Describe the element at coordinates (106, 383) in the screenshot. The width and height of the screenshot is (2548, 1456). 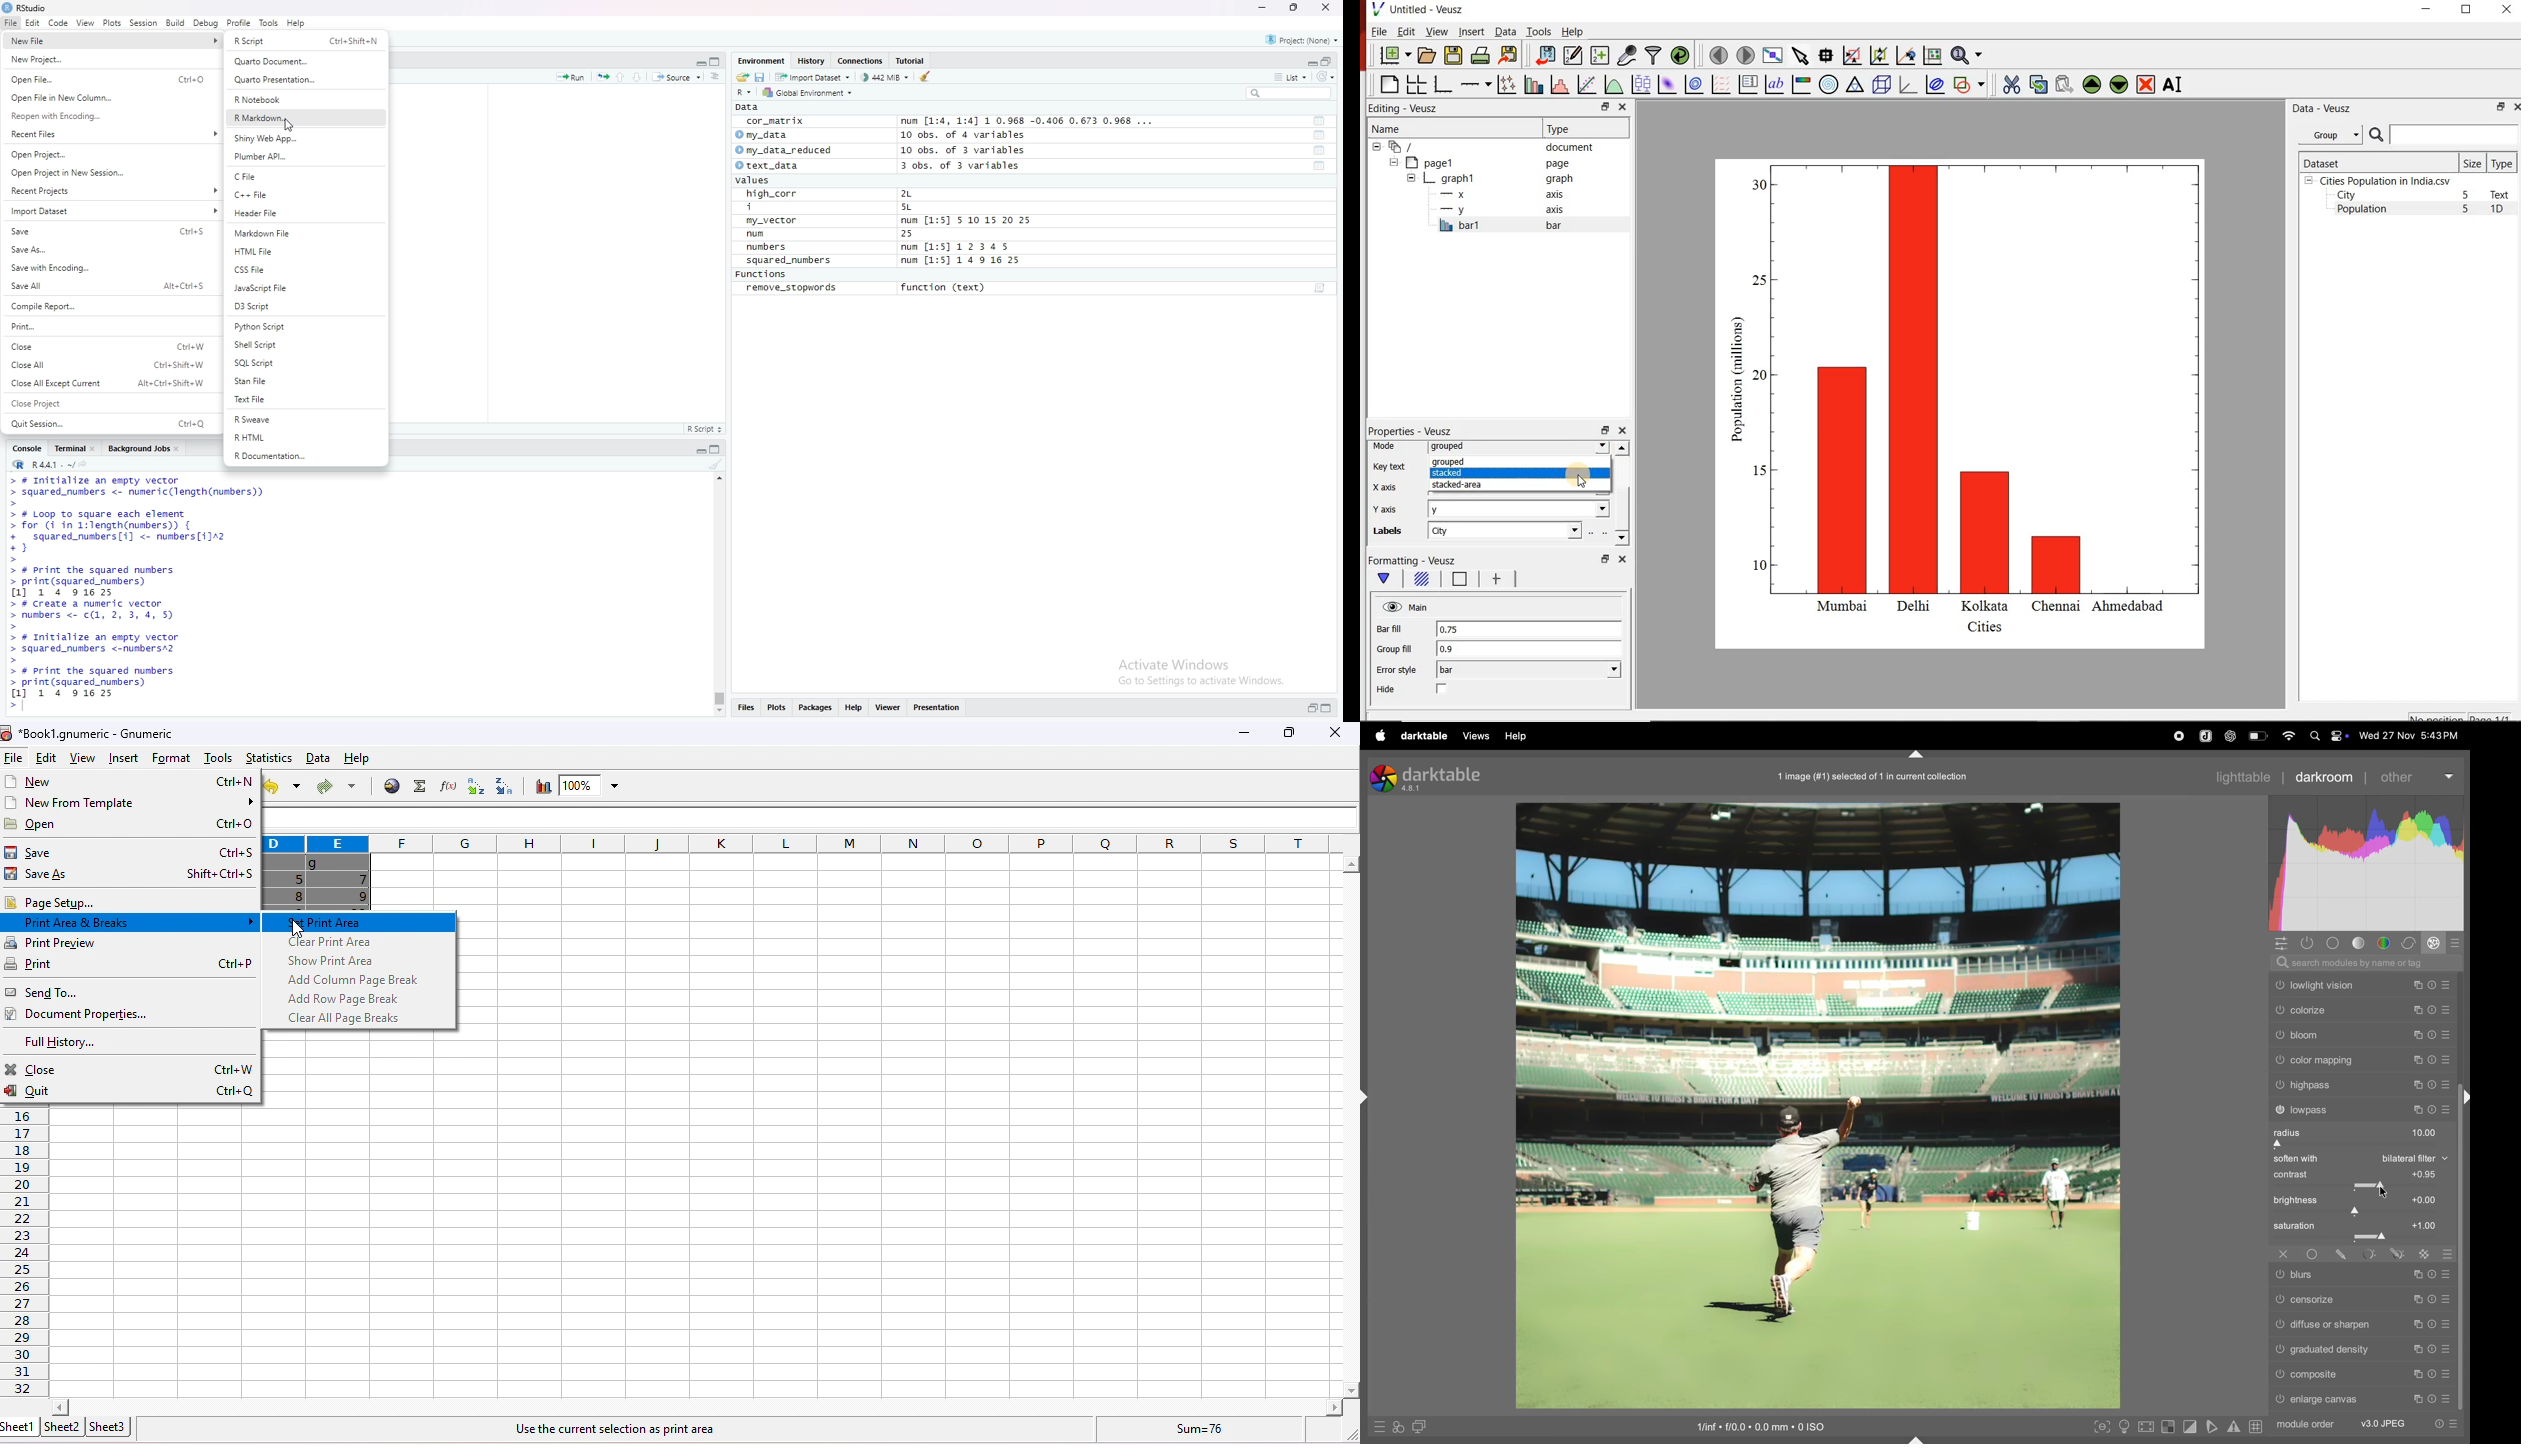
I see `Close All Except Current. Alt Cris Shift«W.` at that location.